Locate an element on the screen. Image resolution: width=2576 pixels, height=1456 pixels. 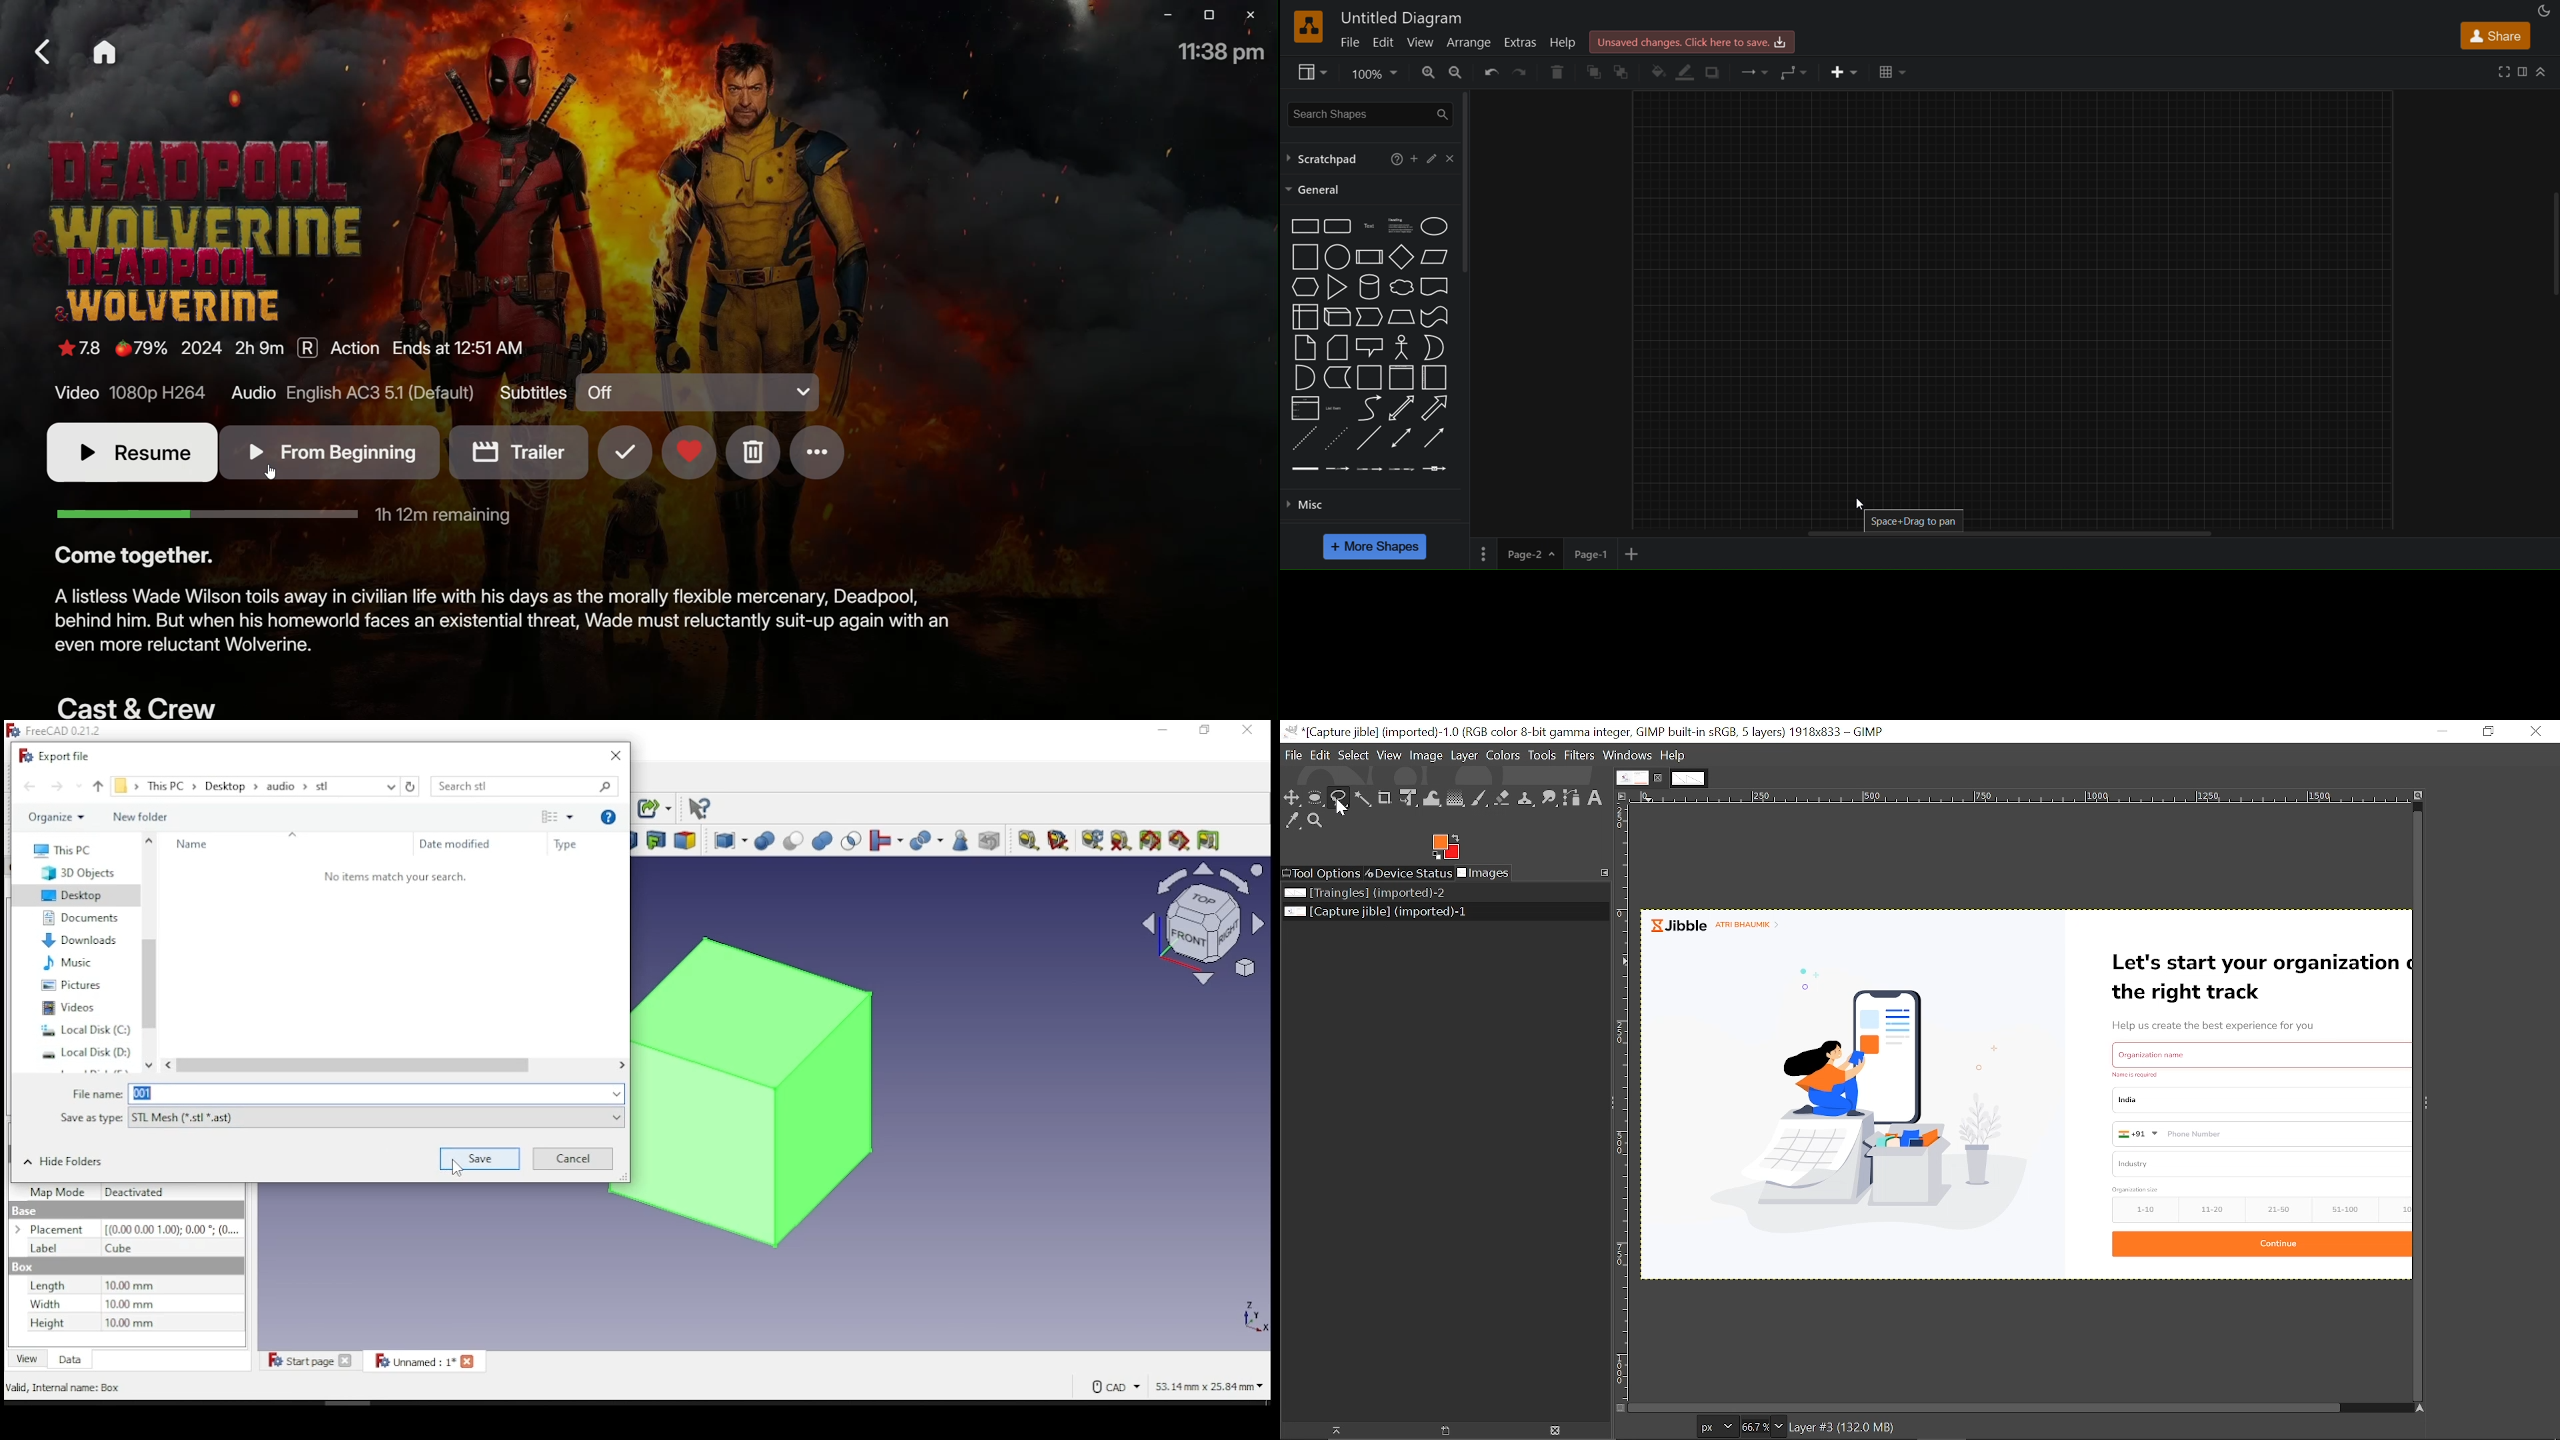
Eraser is located at coordinates (1502, 797).